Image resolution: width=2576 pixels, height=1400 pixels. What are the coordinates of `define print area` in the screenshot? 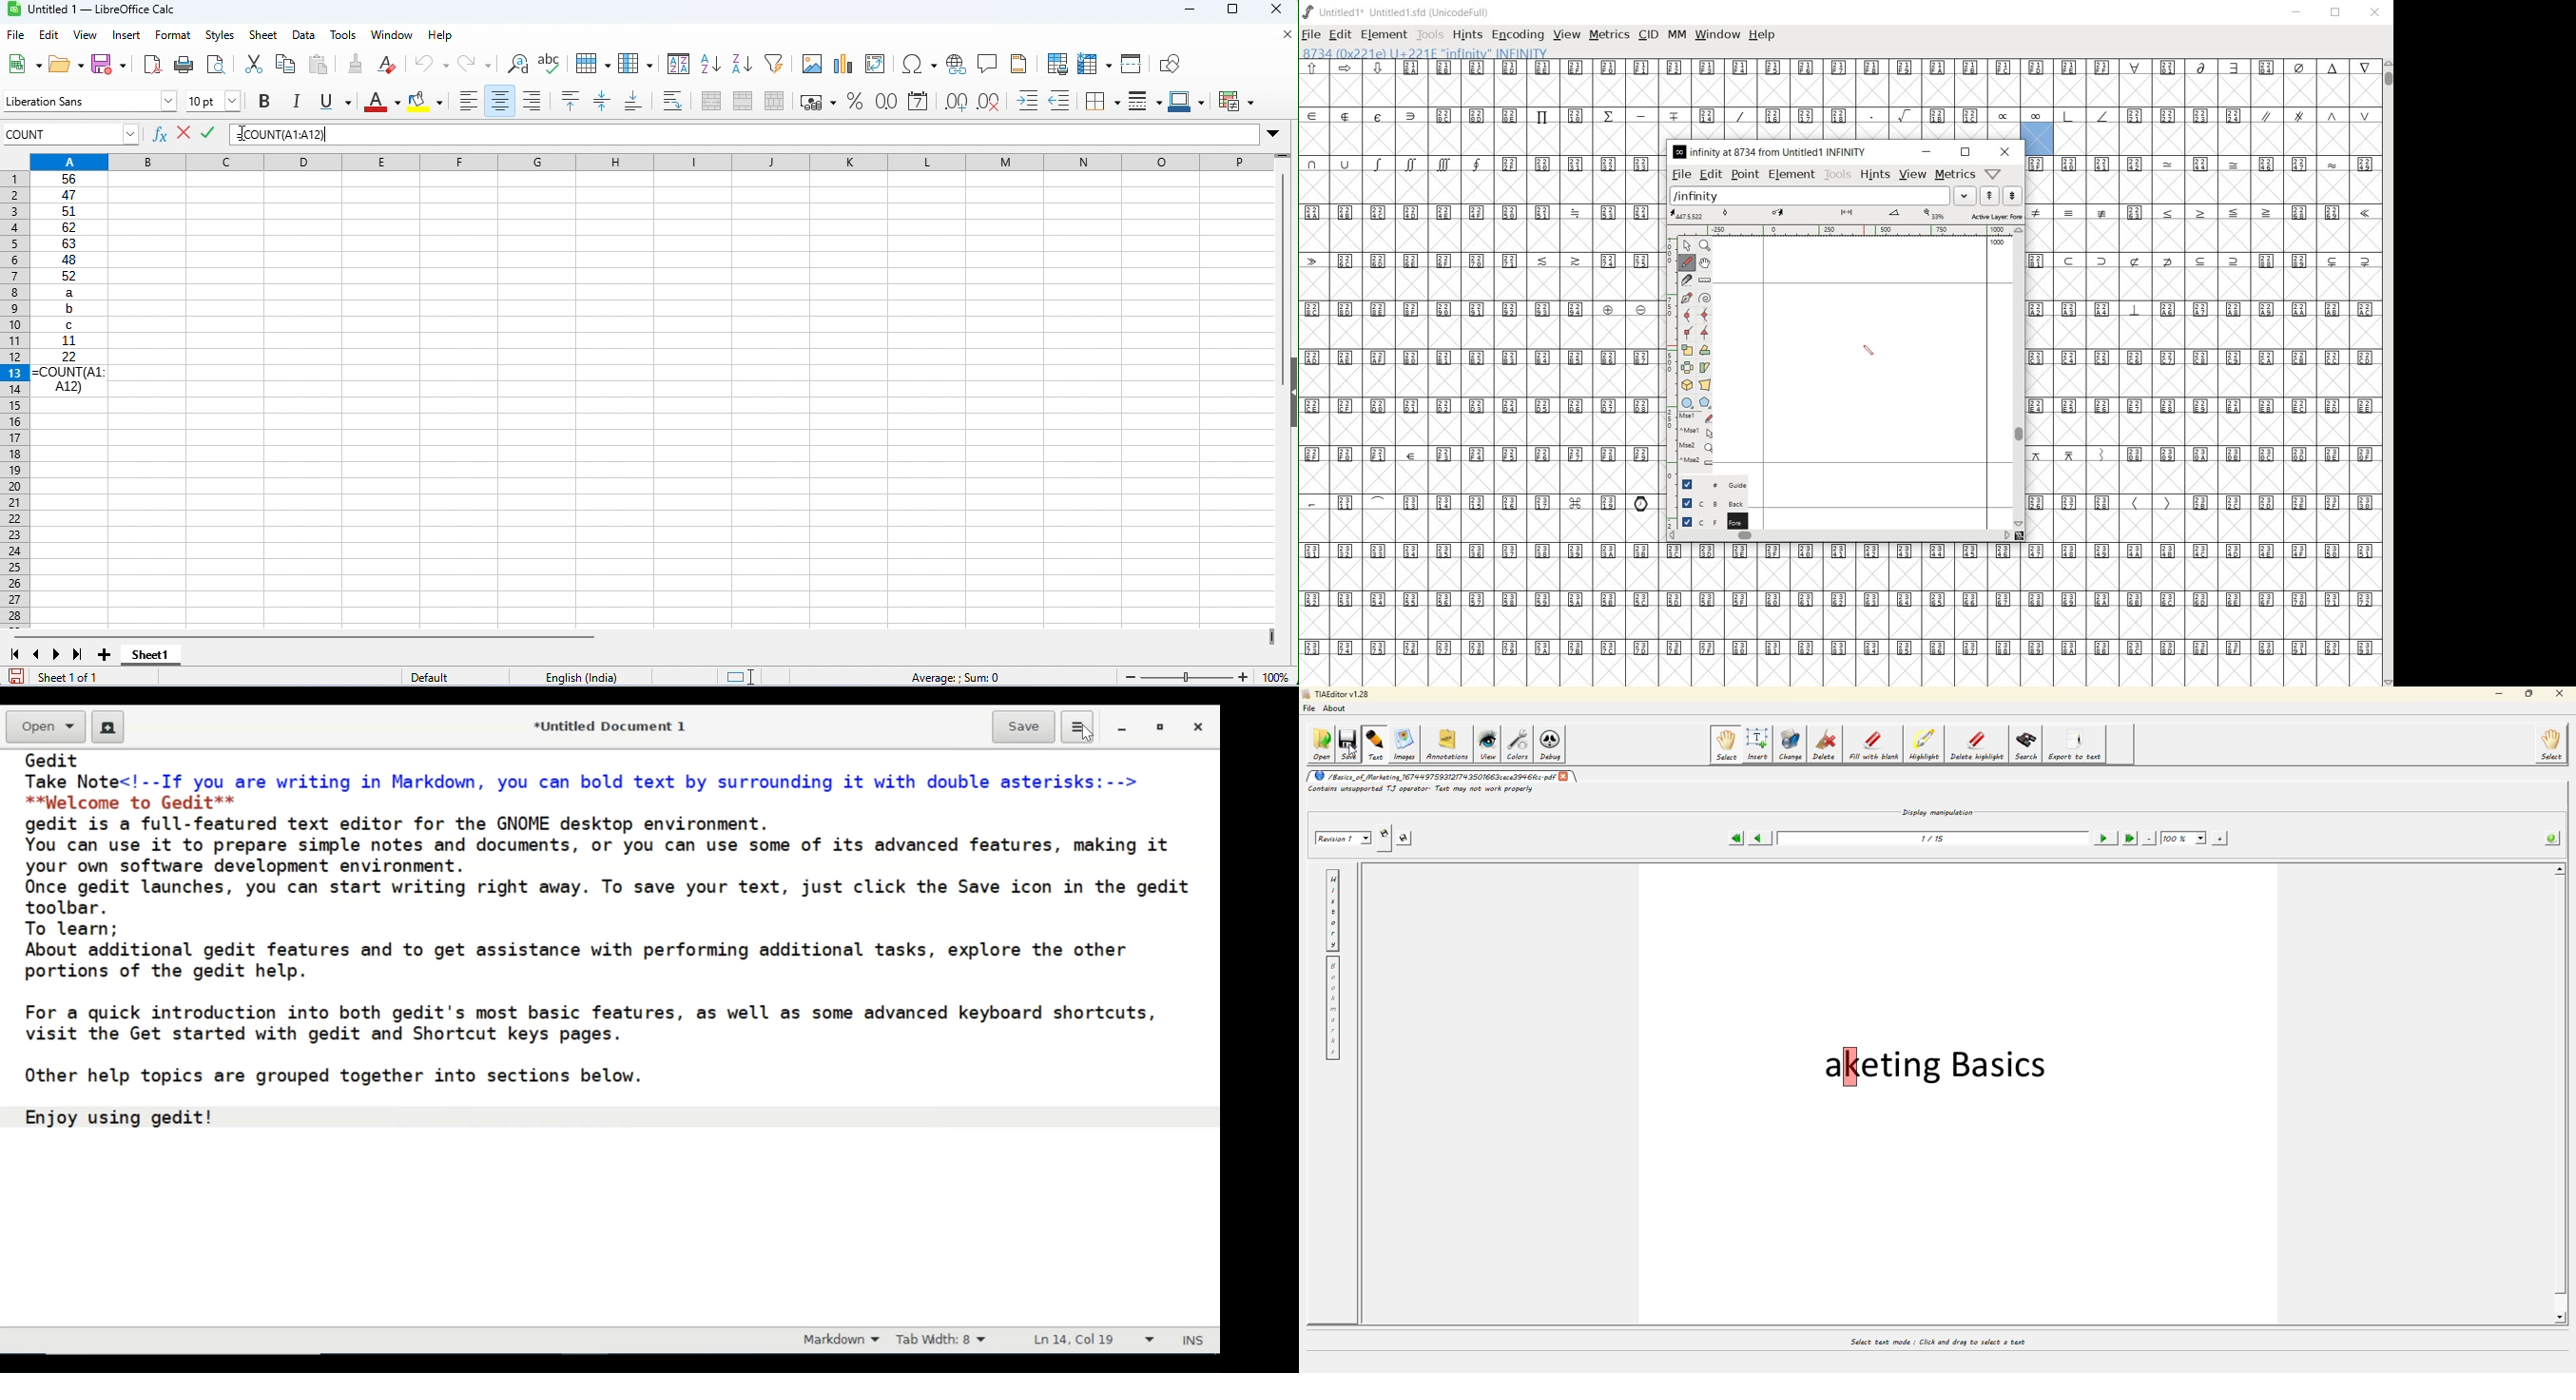 It's located at (1057, 63).